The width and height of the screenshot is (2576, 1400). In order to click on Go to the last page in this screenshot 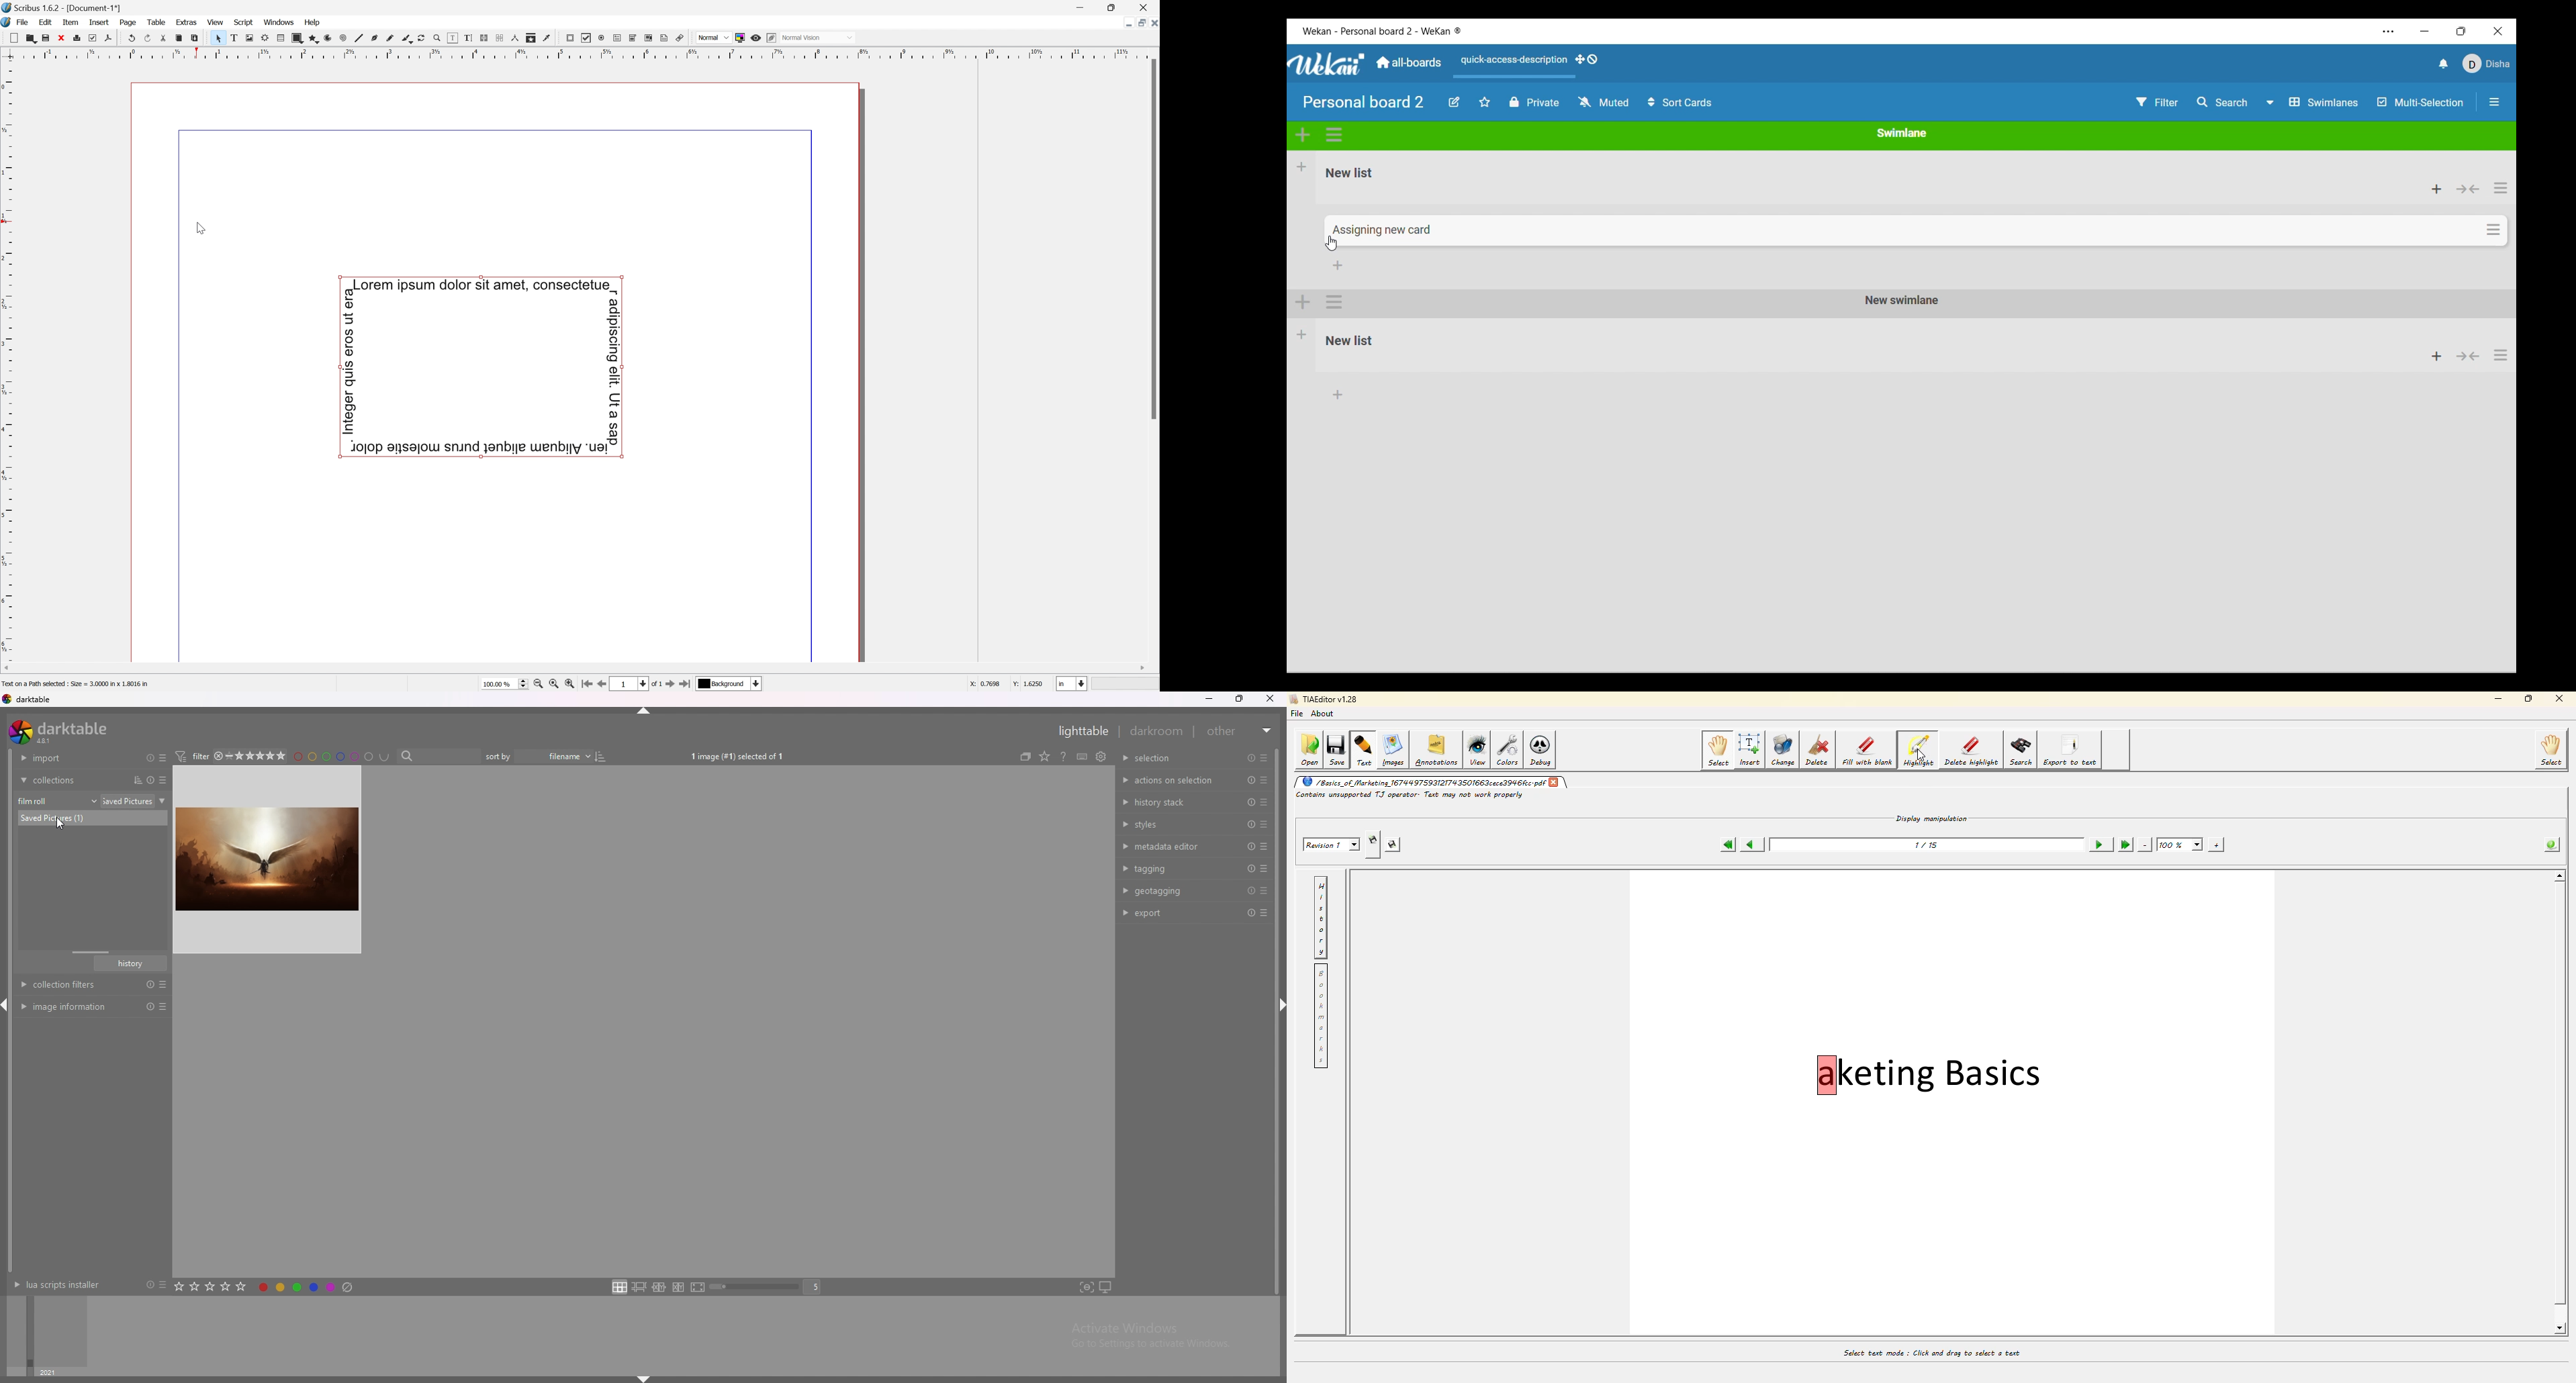, I will do `click(688, 684)`.